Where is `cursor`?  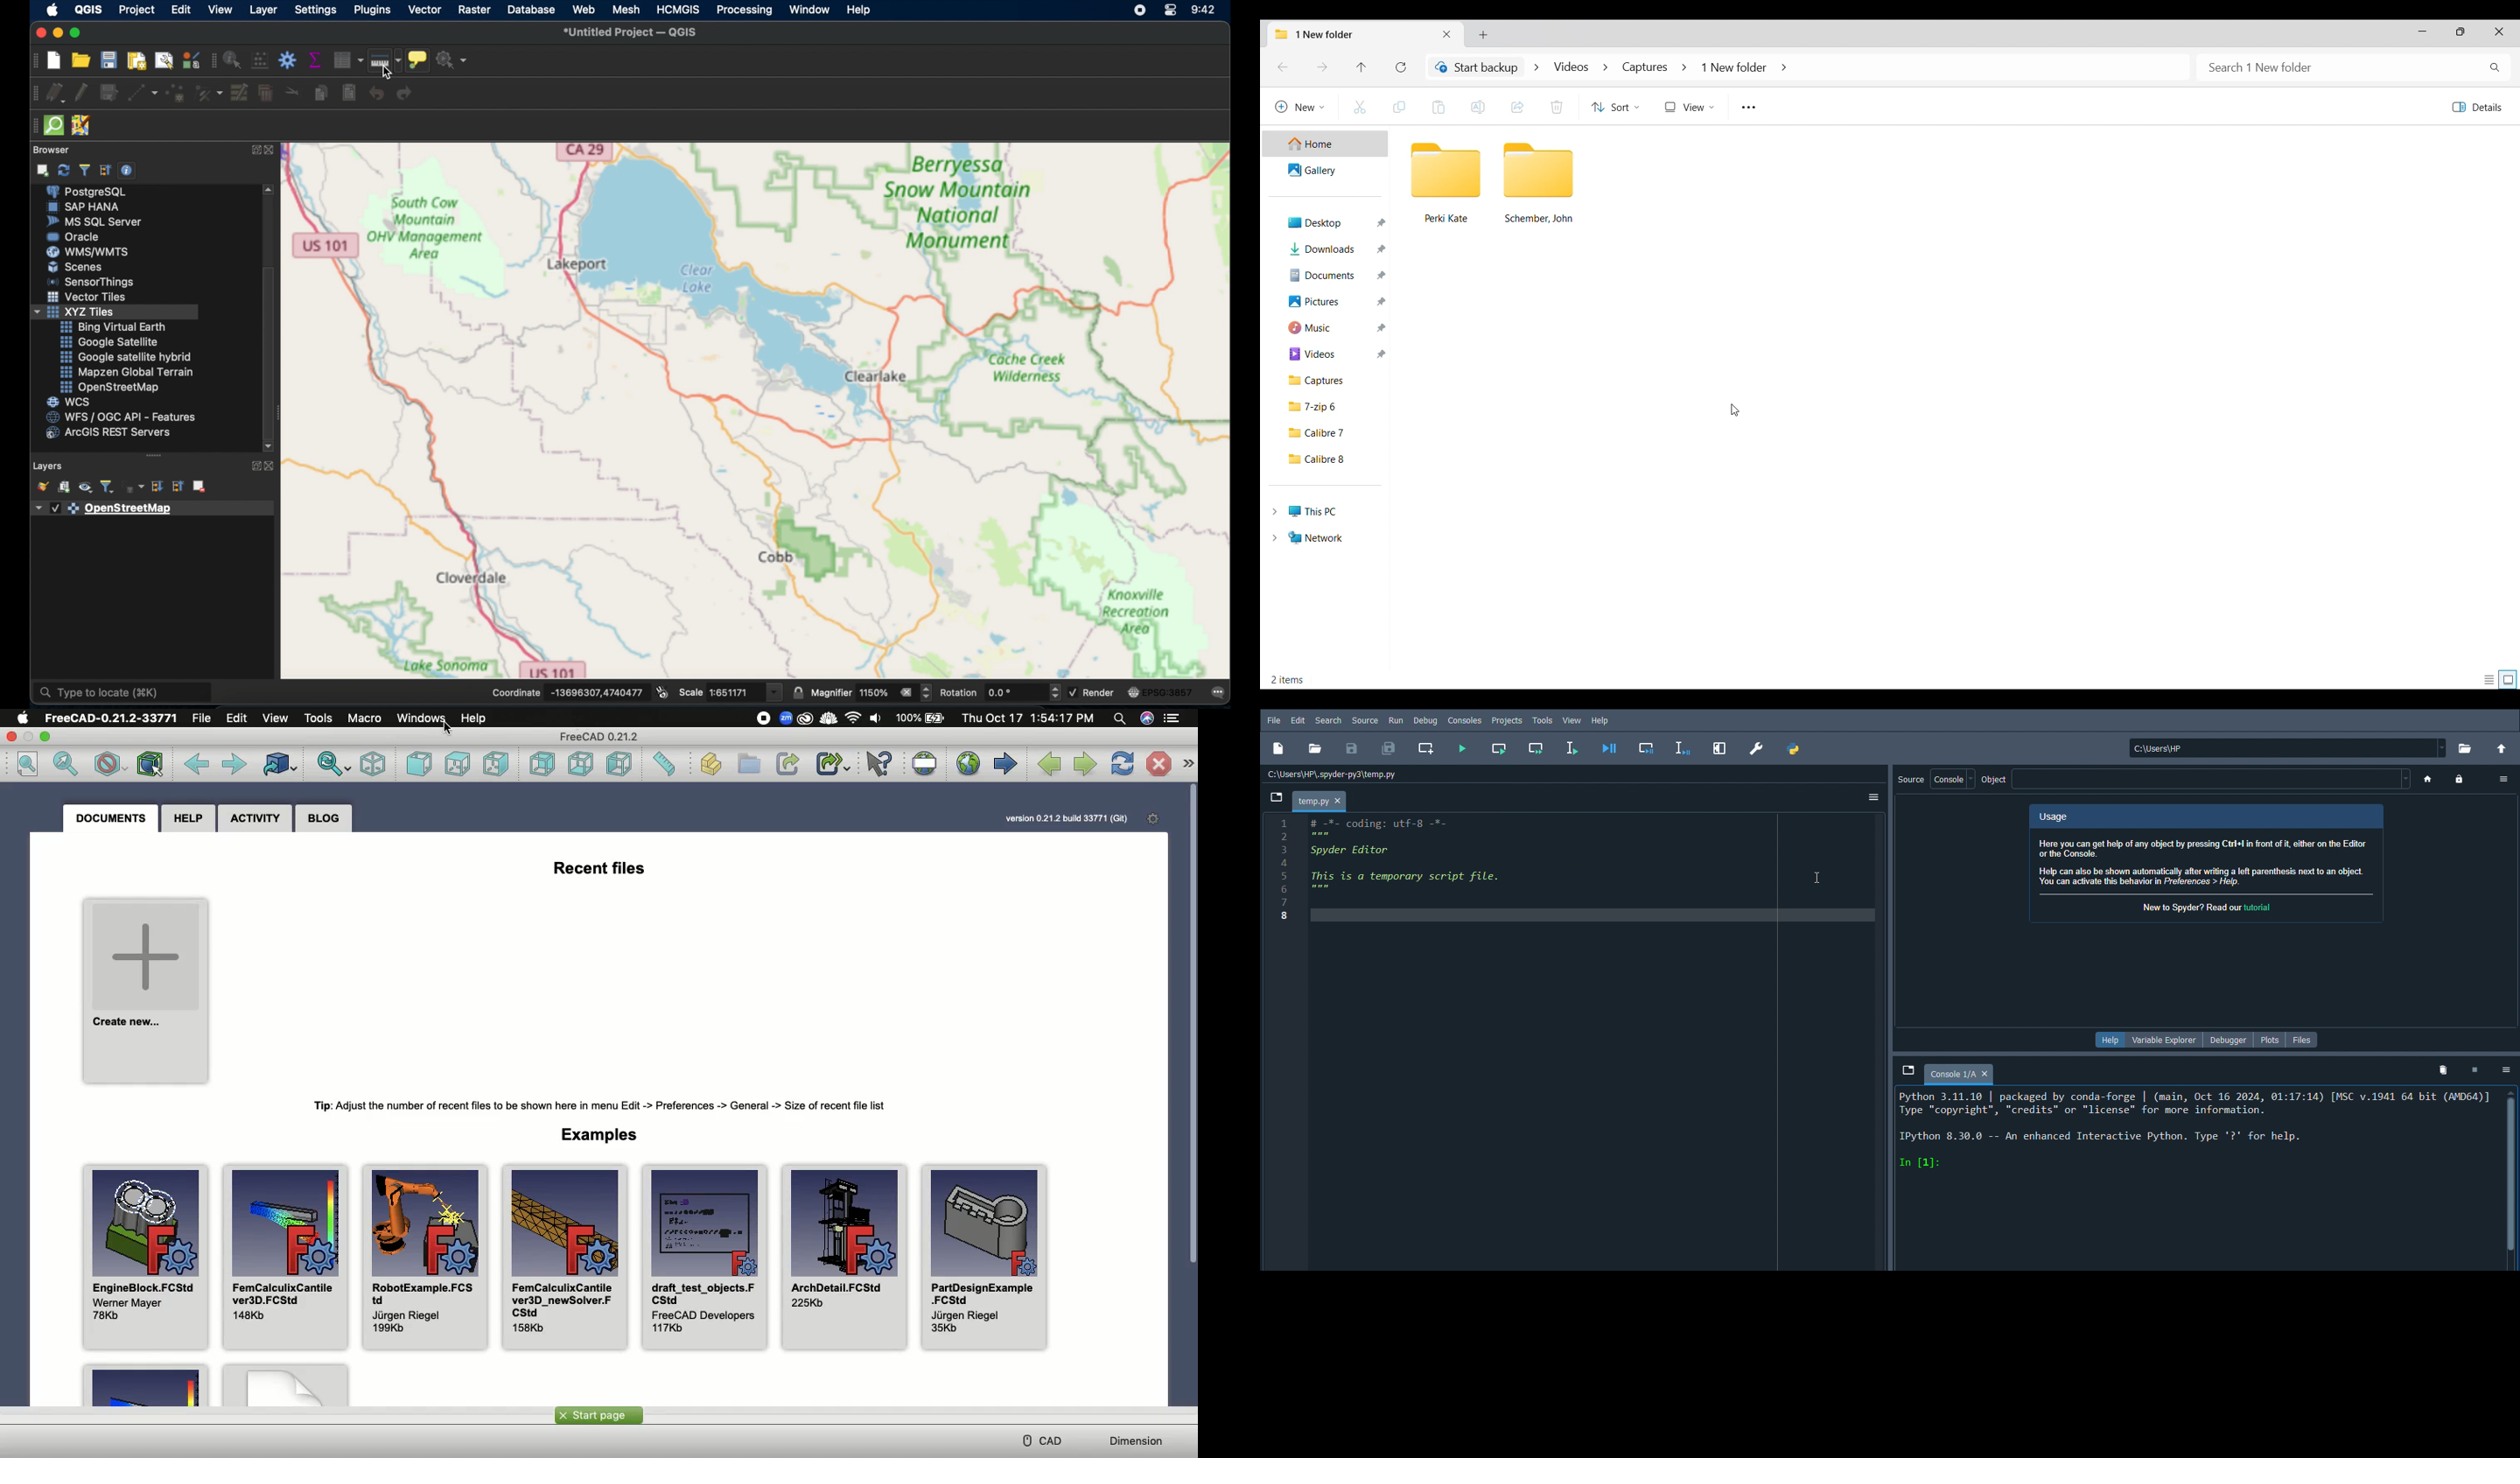
cursor is located at coordinates (448, 727).